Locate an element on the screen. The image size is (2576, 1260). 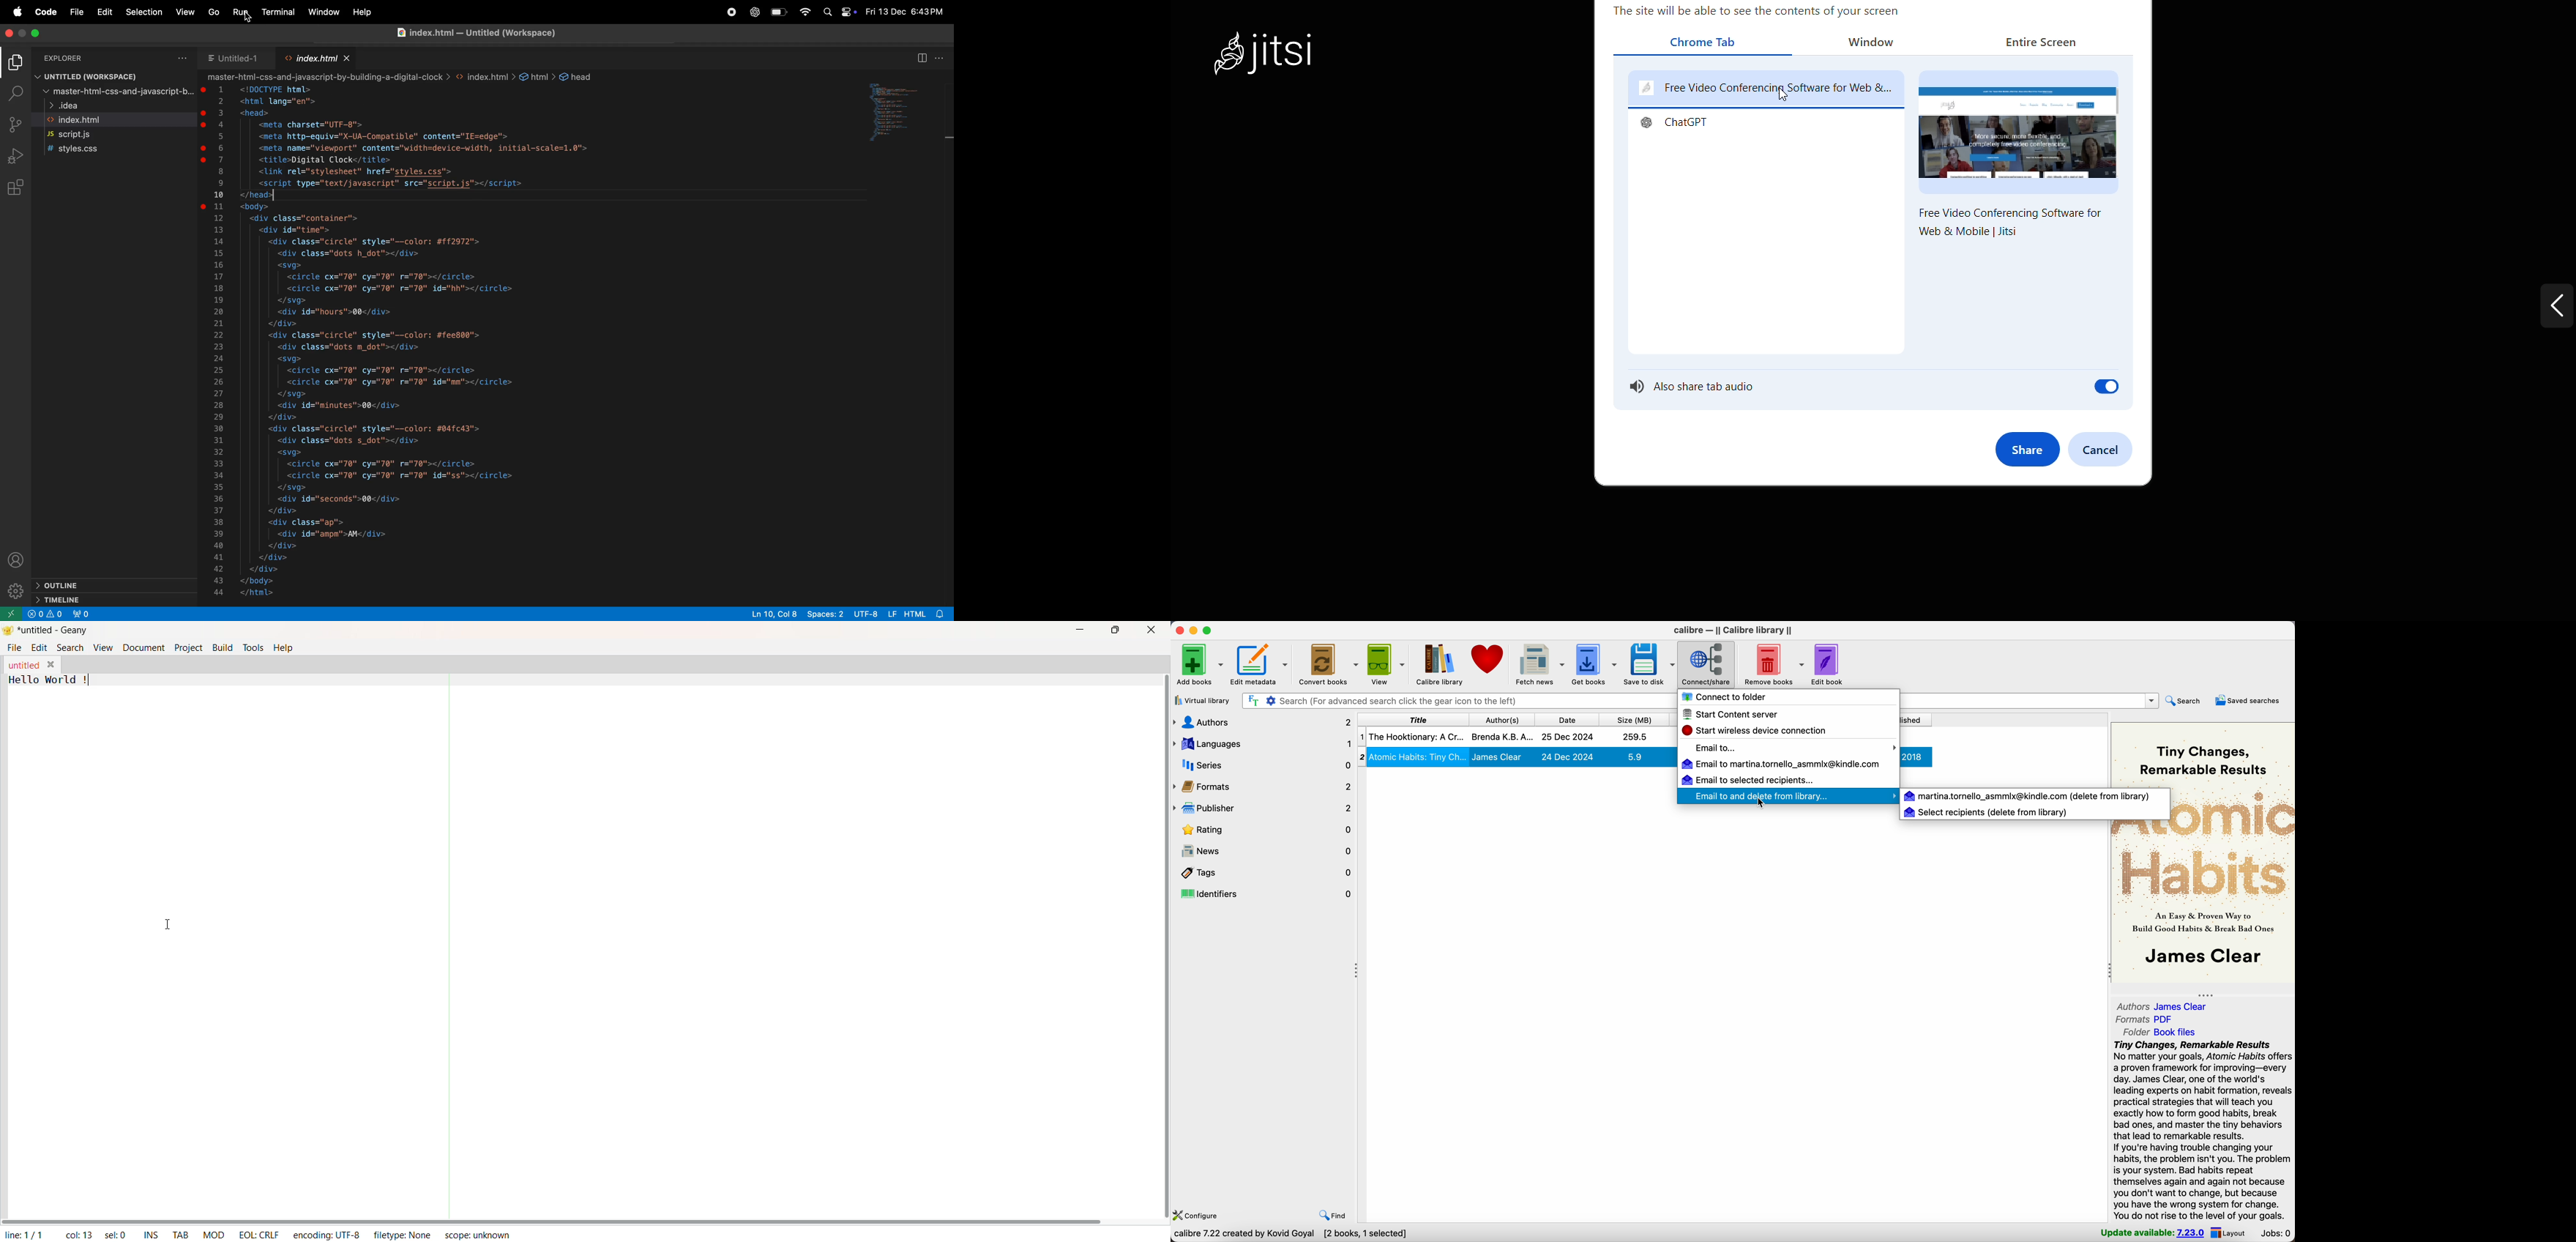
series is located at coordinates (1263, 765).